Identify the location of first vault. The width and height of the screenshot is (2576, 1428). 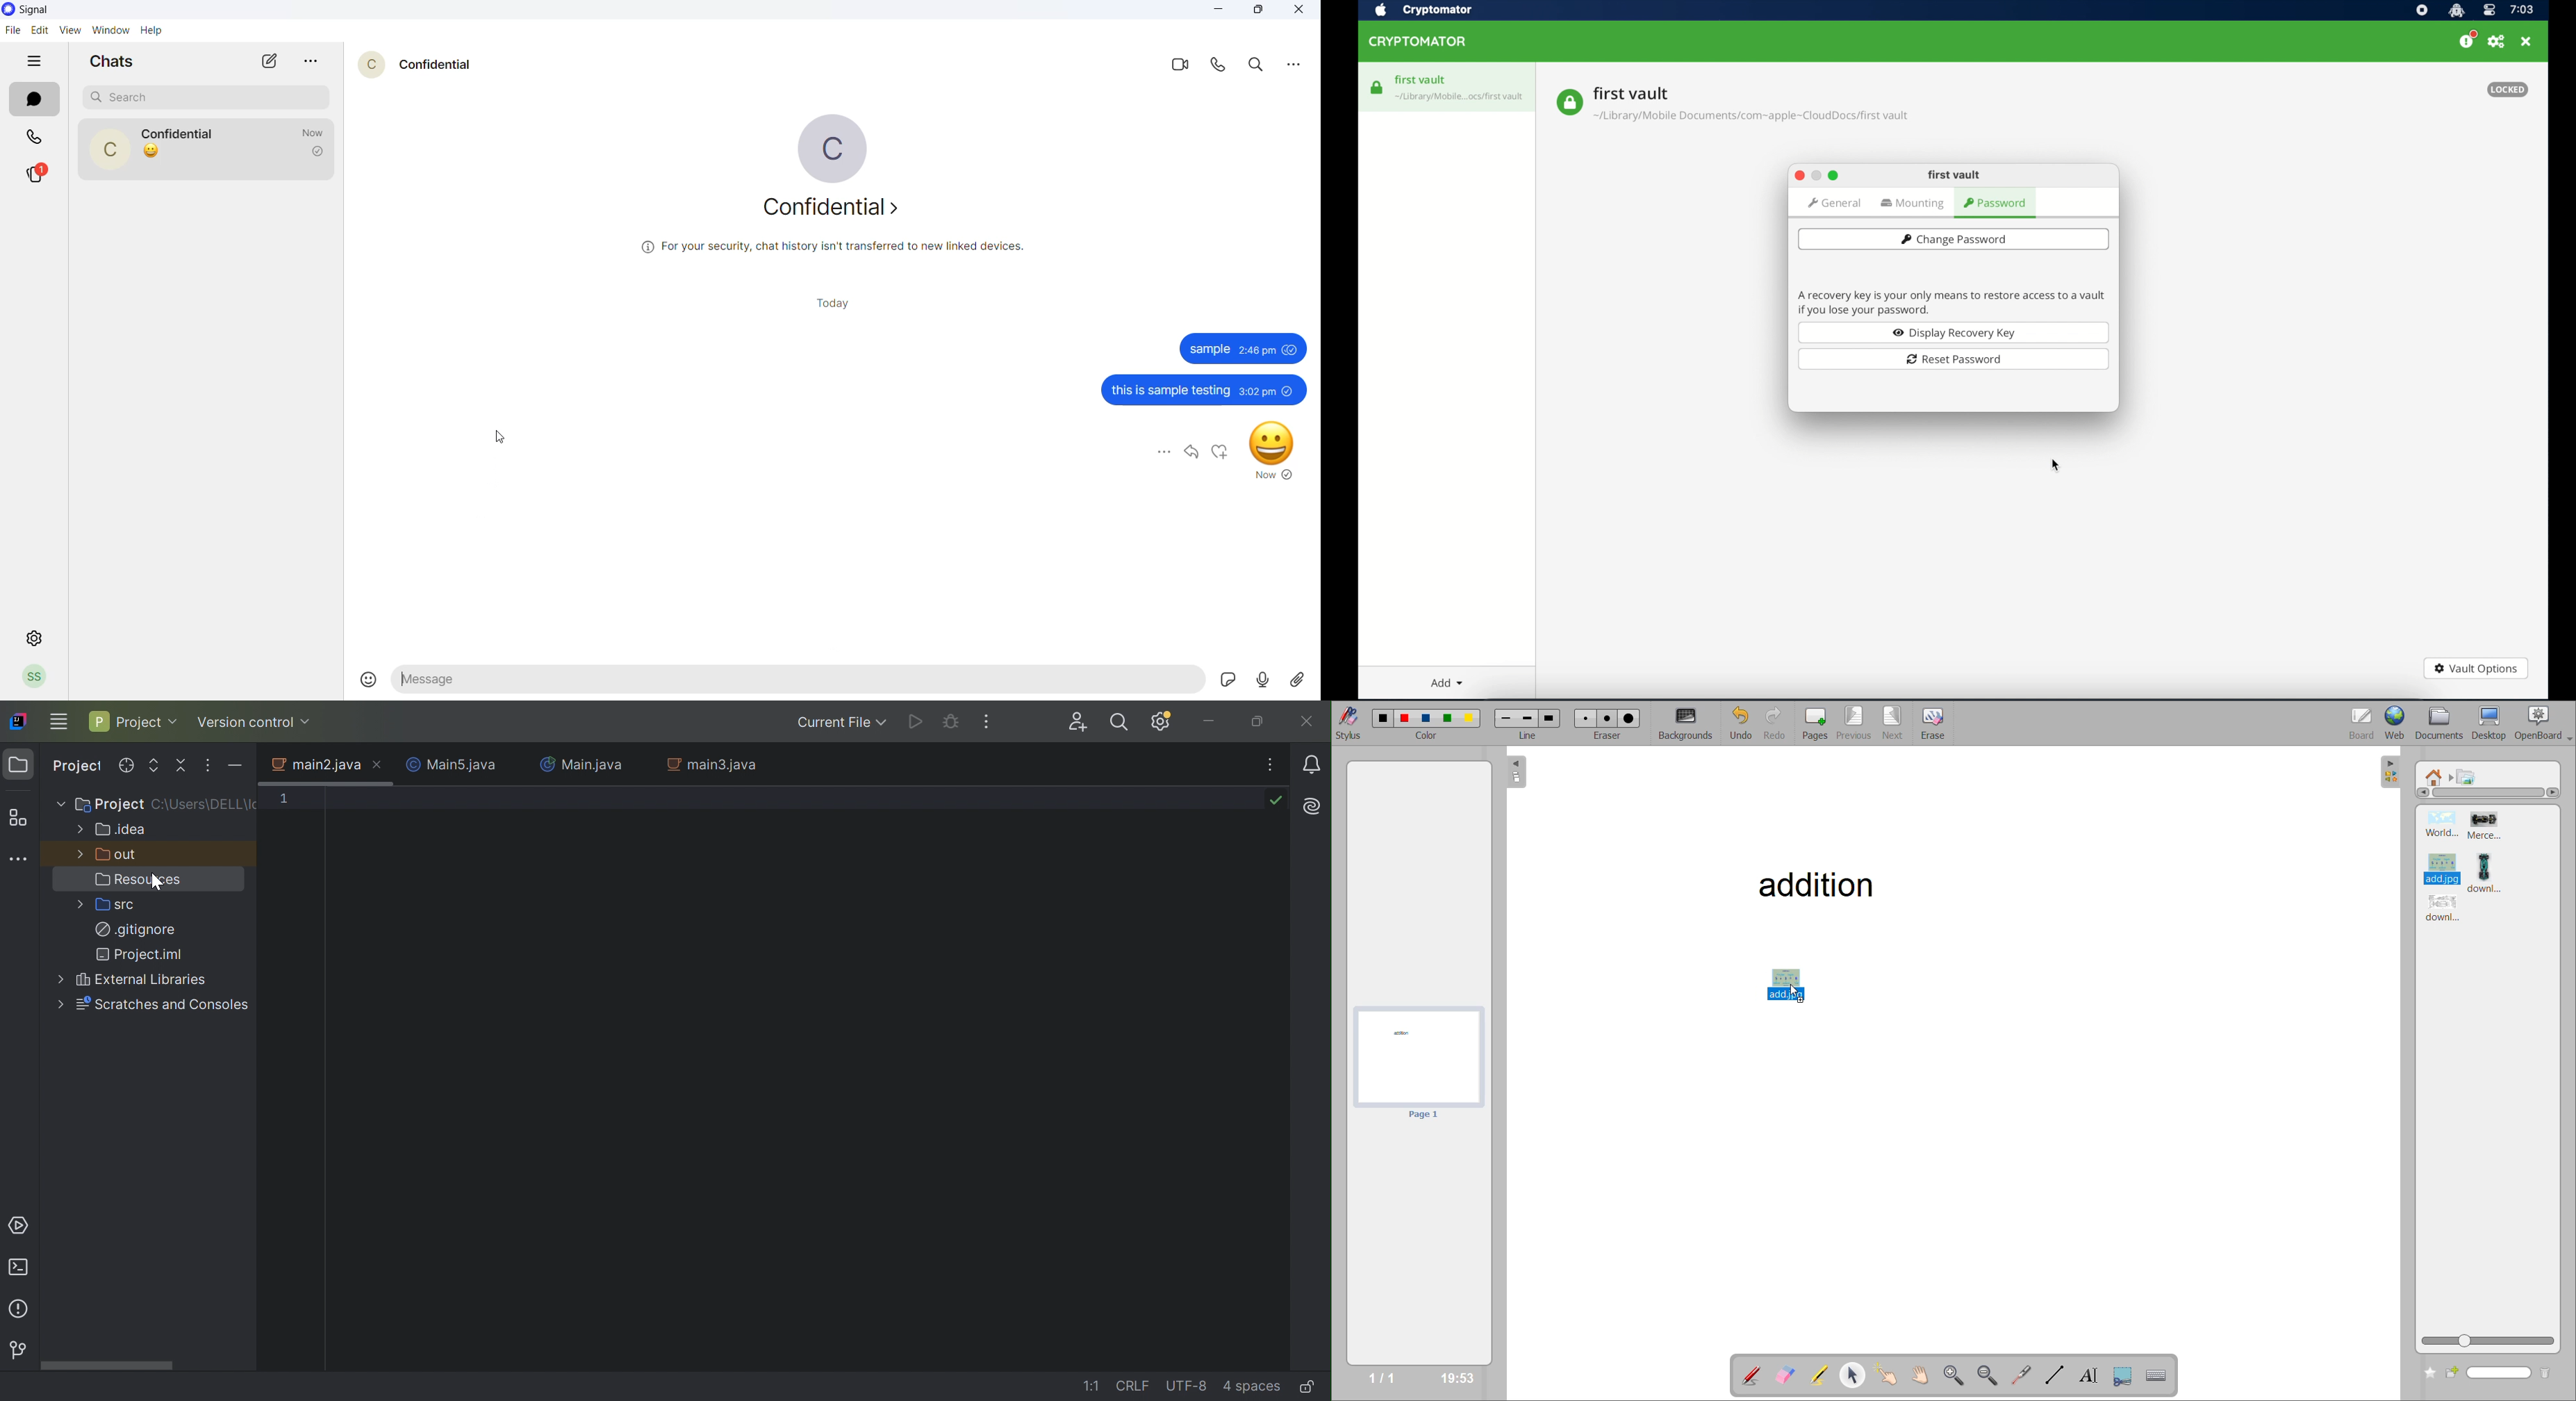
(1421, 80).